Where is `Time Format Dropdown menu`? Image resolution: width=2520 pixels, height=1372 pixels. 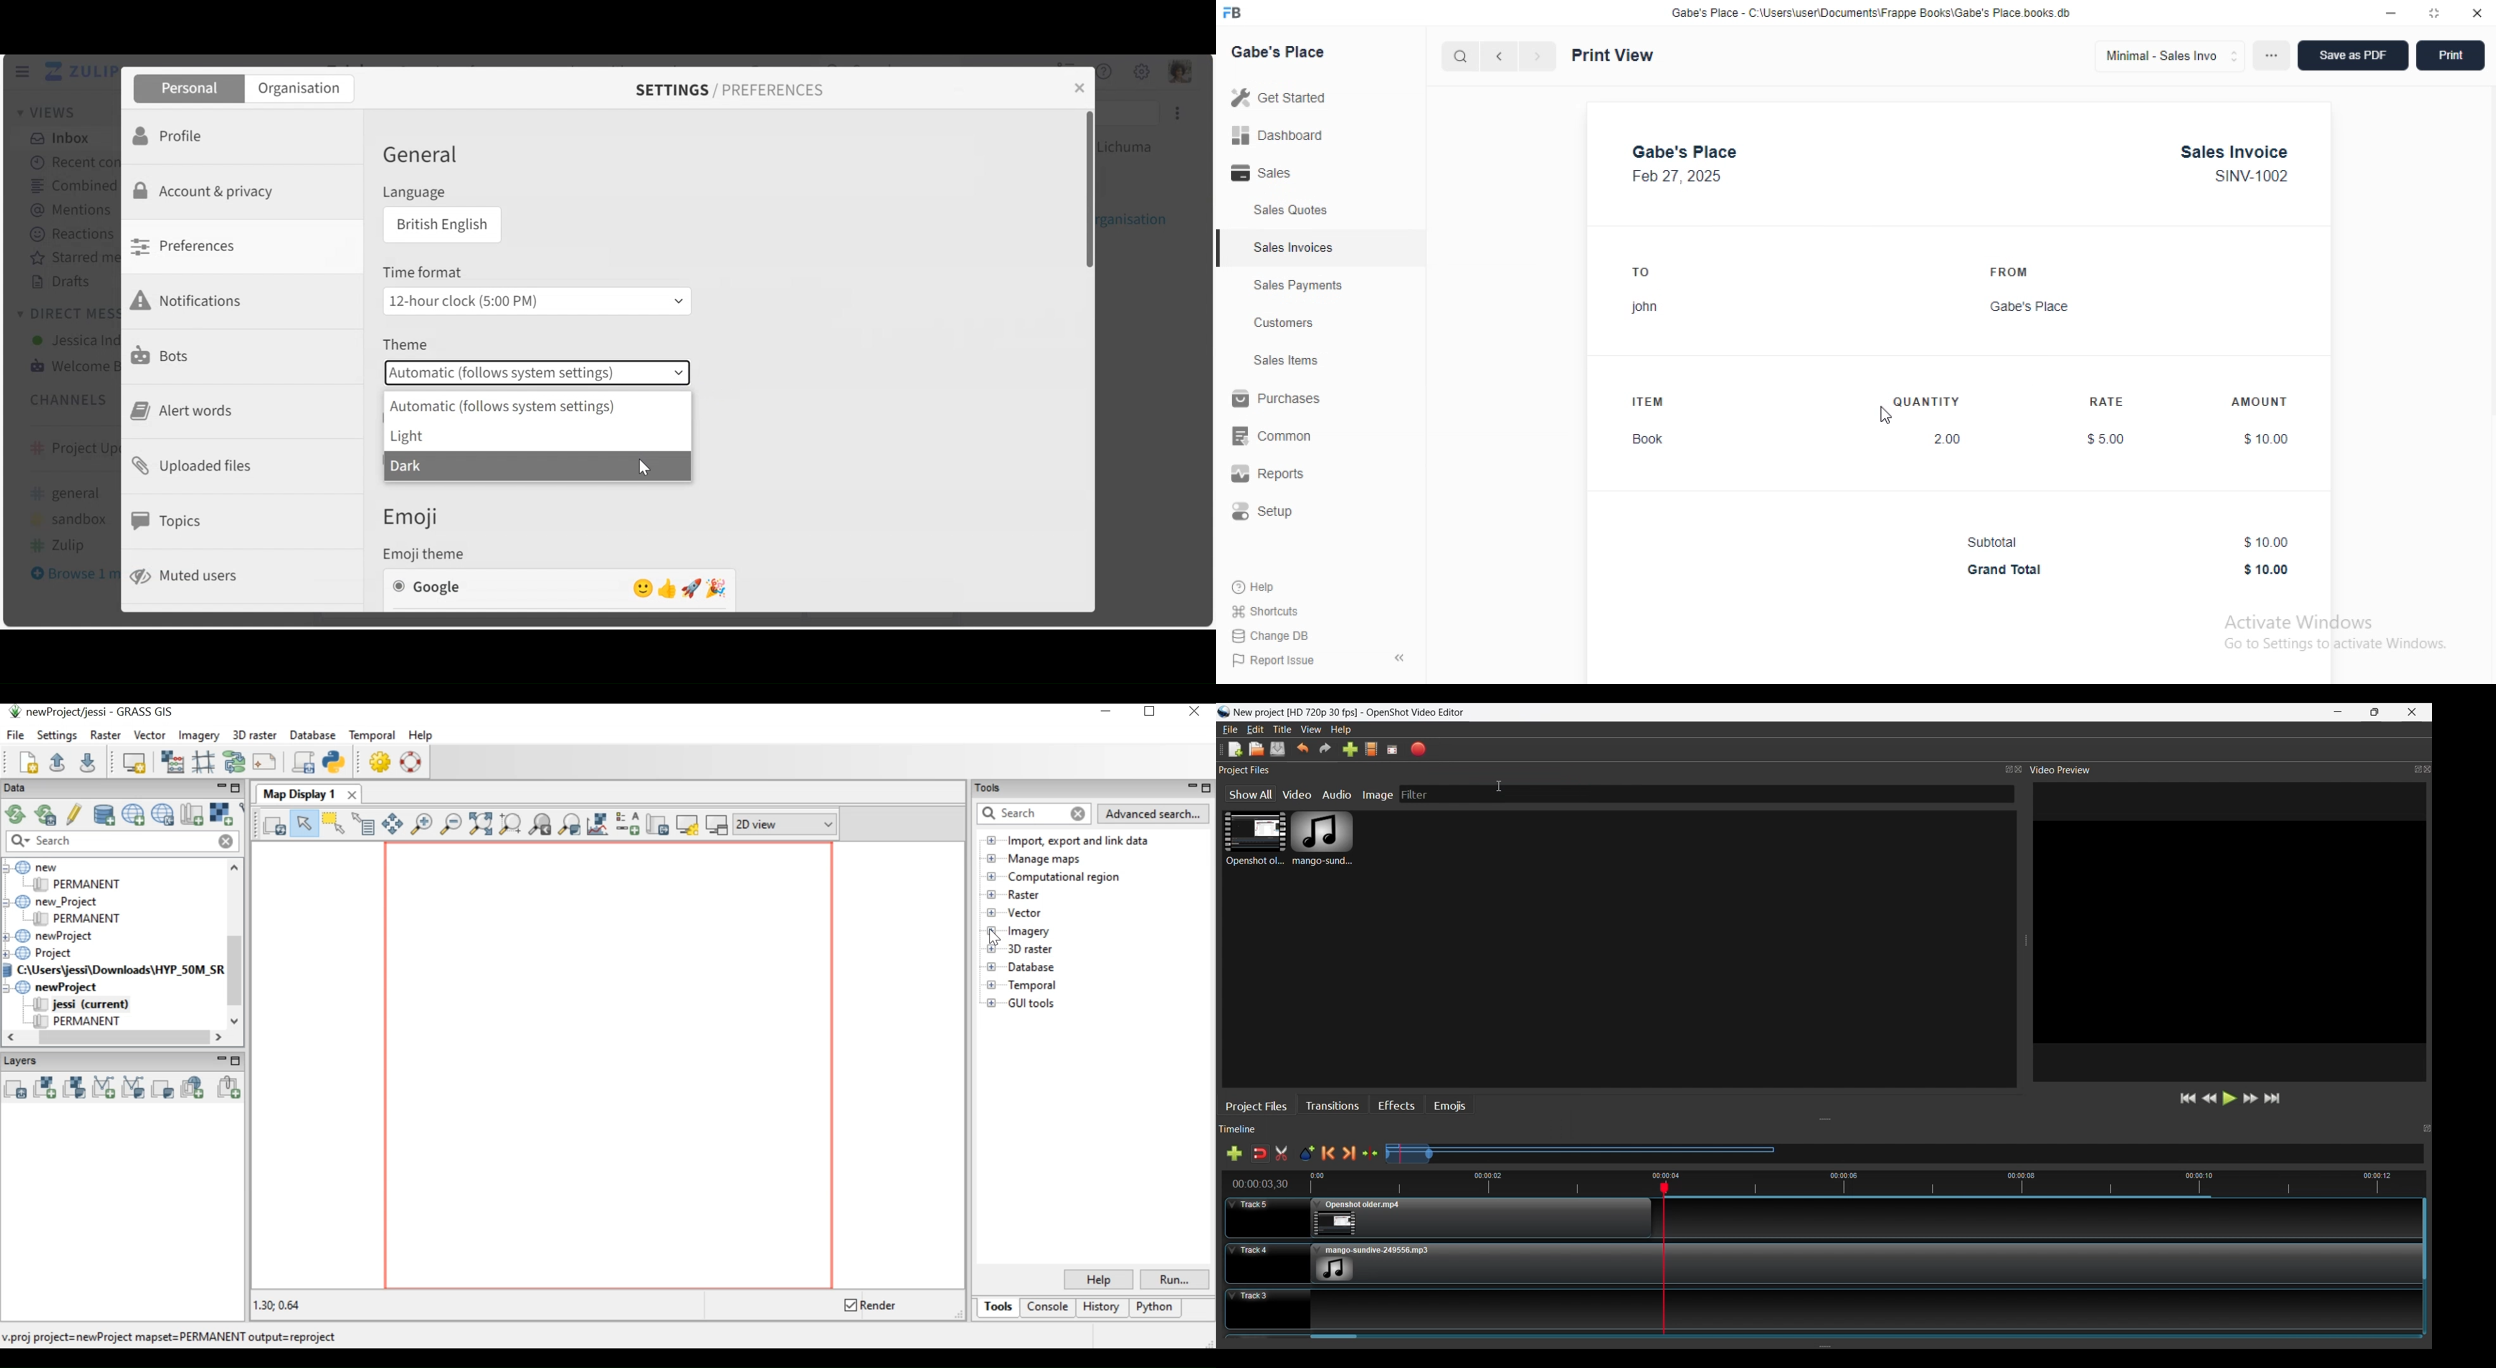
Time Format Dropdown menu is located at coordinates (535, 300).